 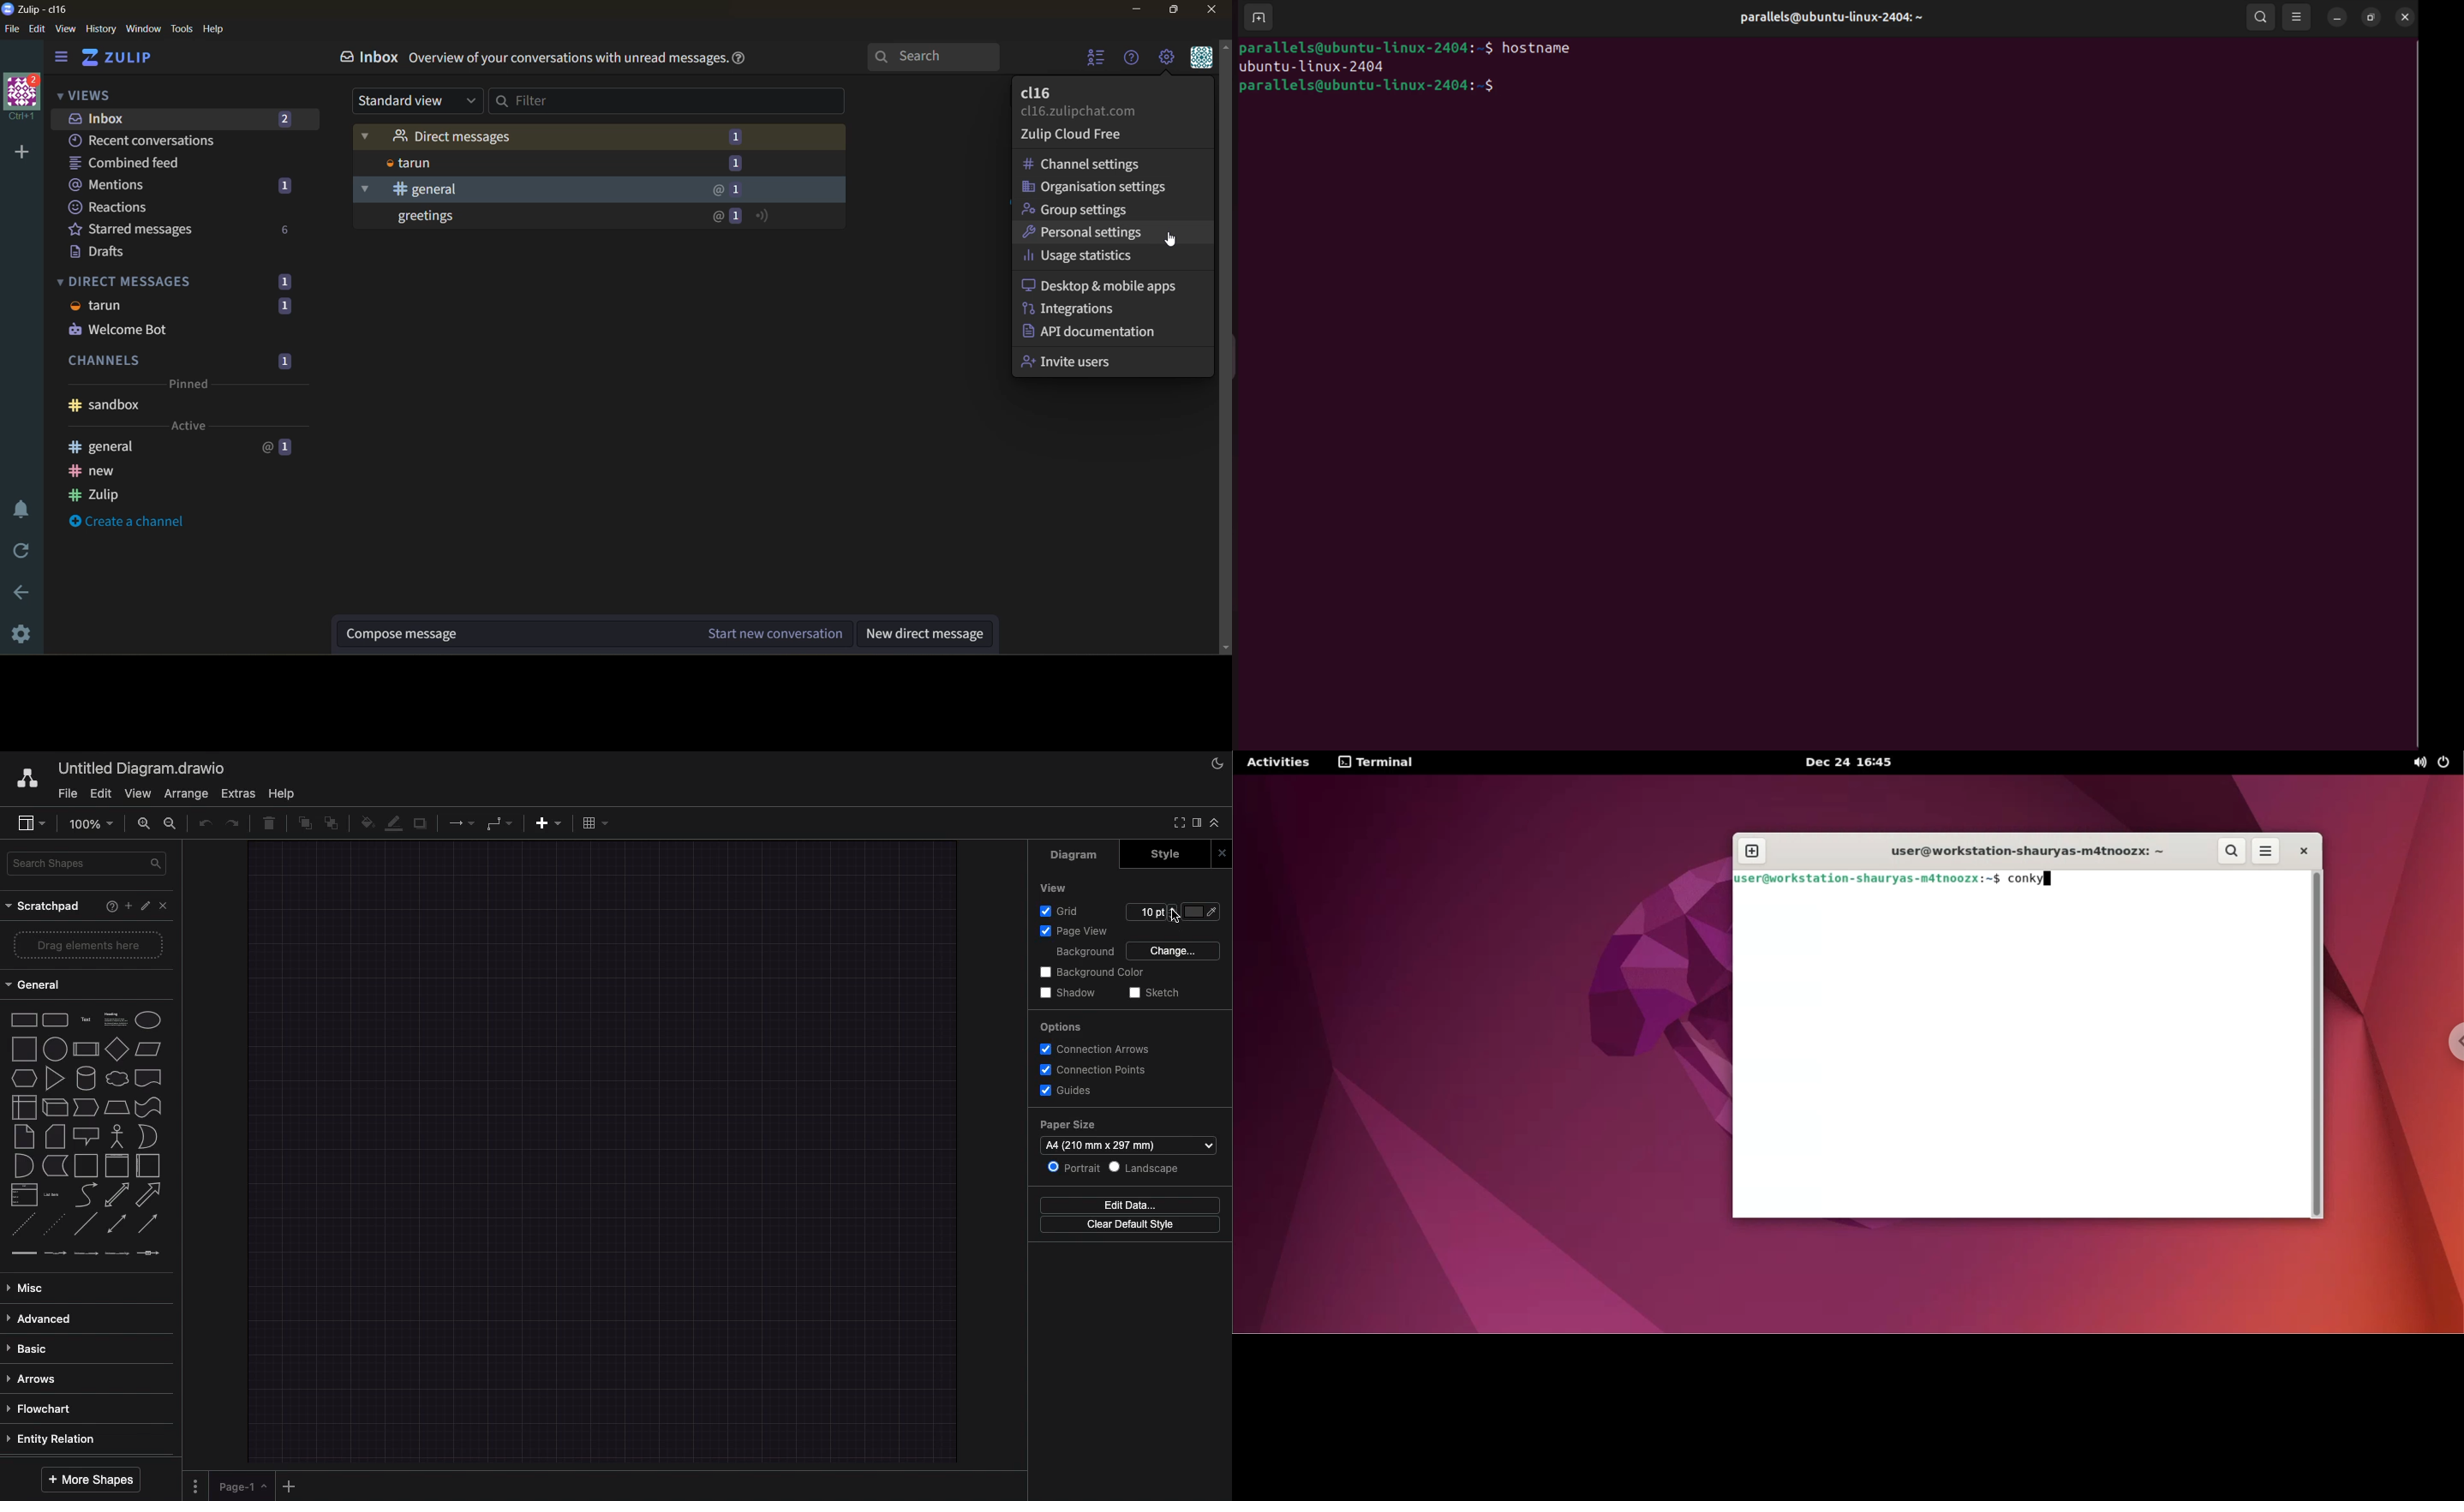 What do you see at coordinates (923, 637) in the screenshot?
I see `new direct message` at bounding box center [923, 637].